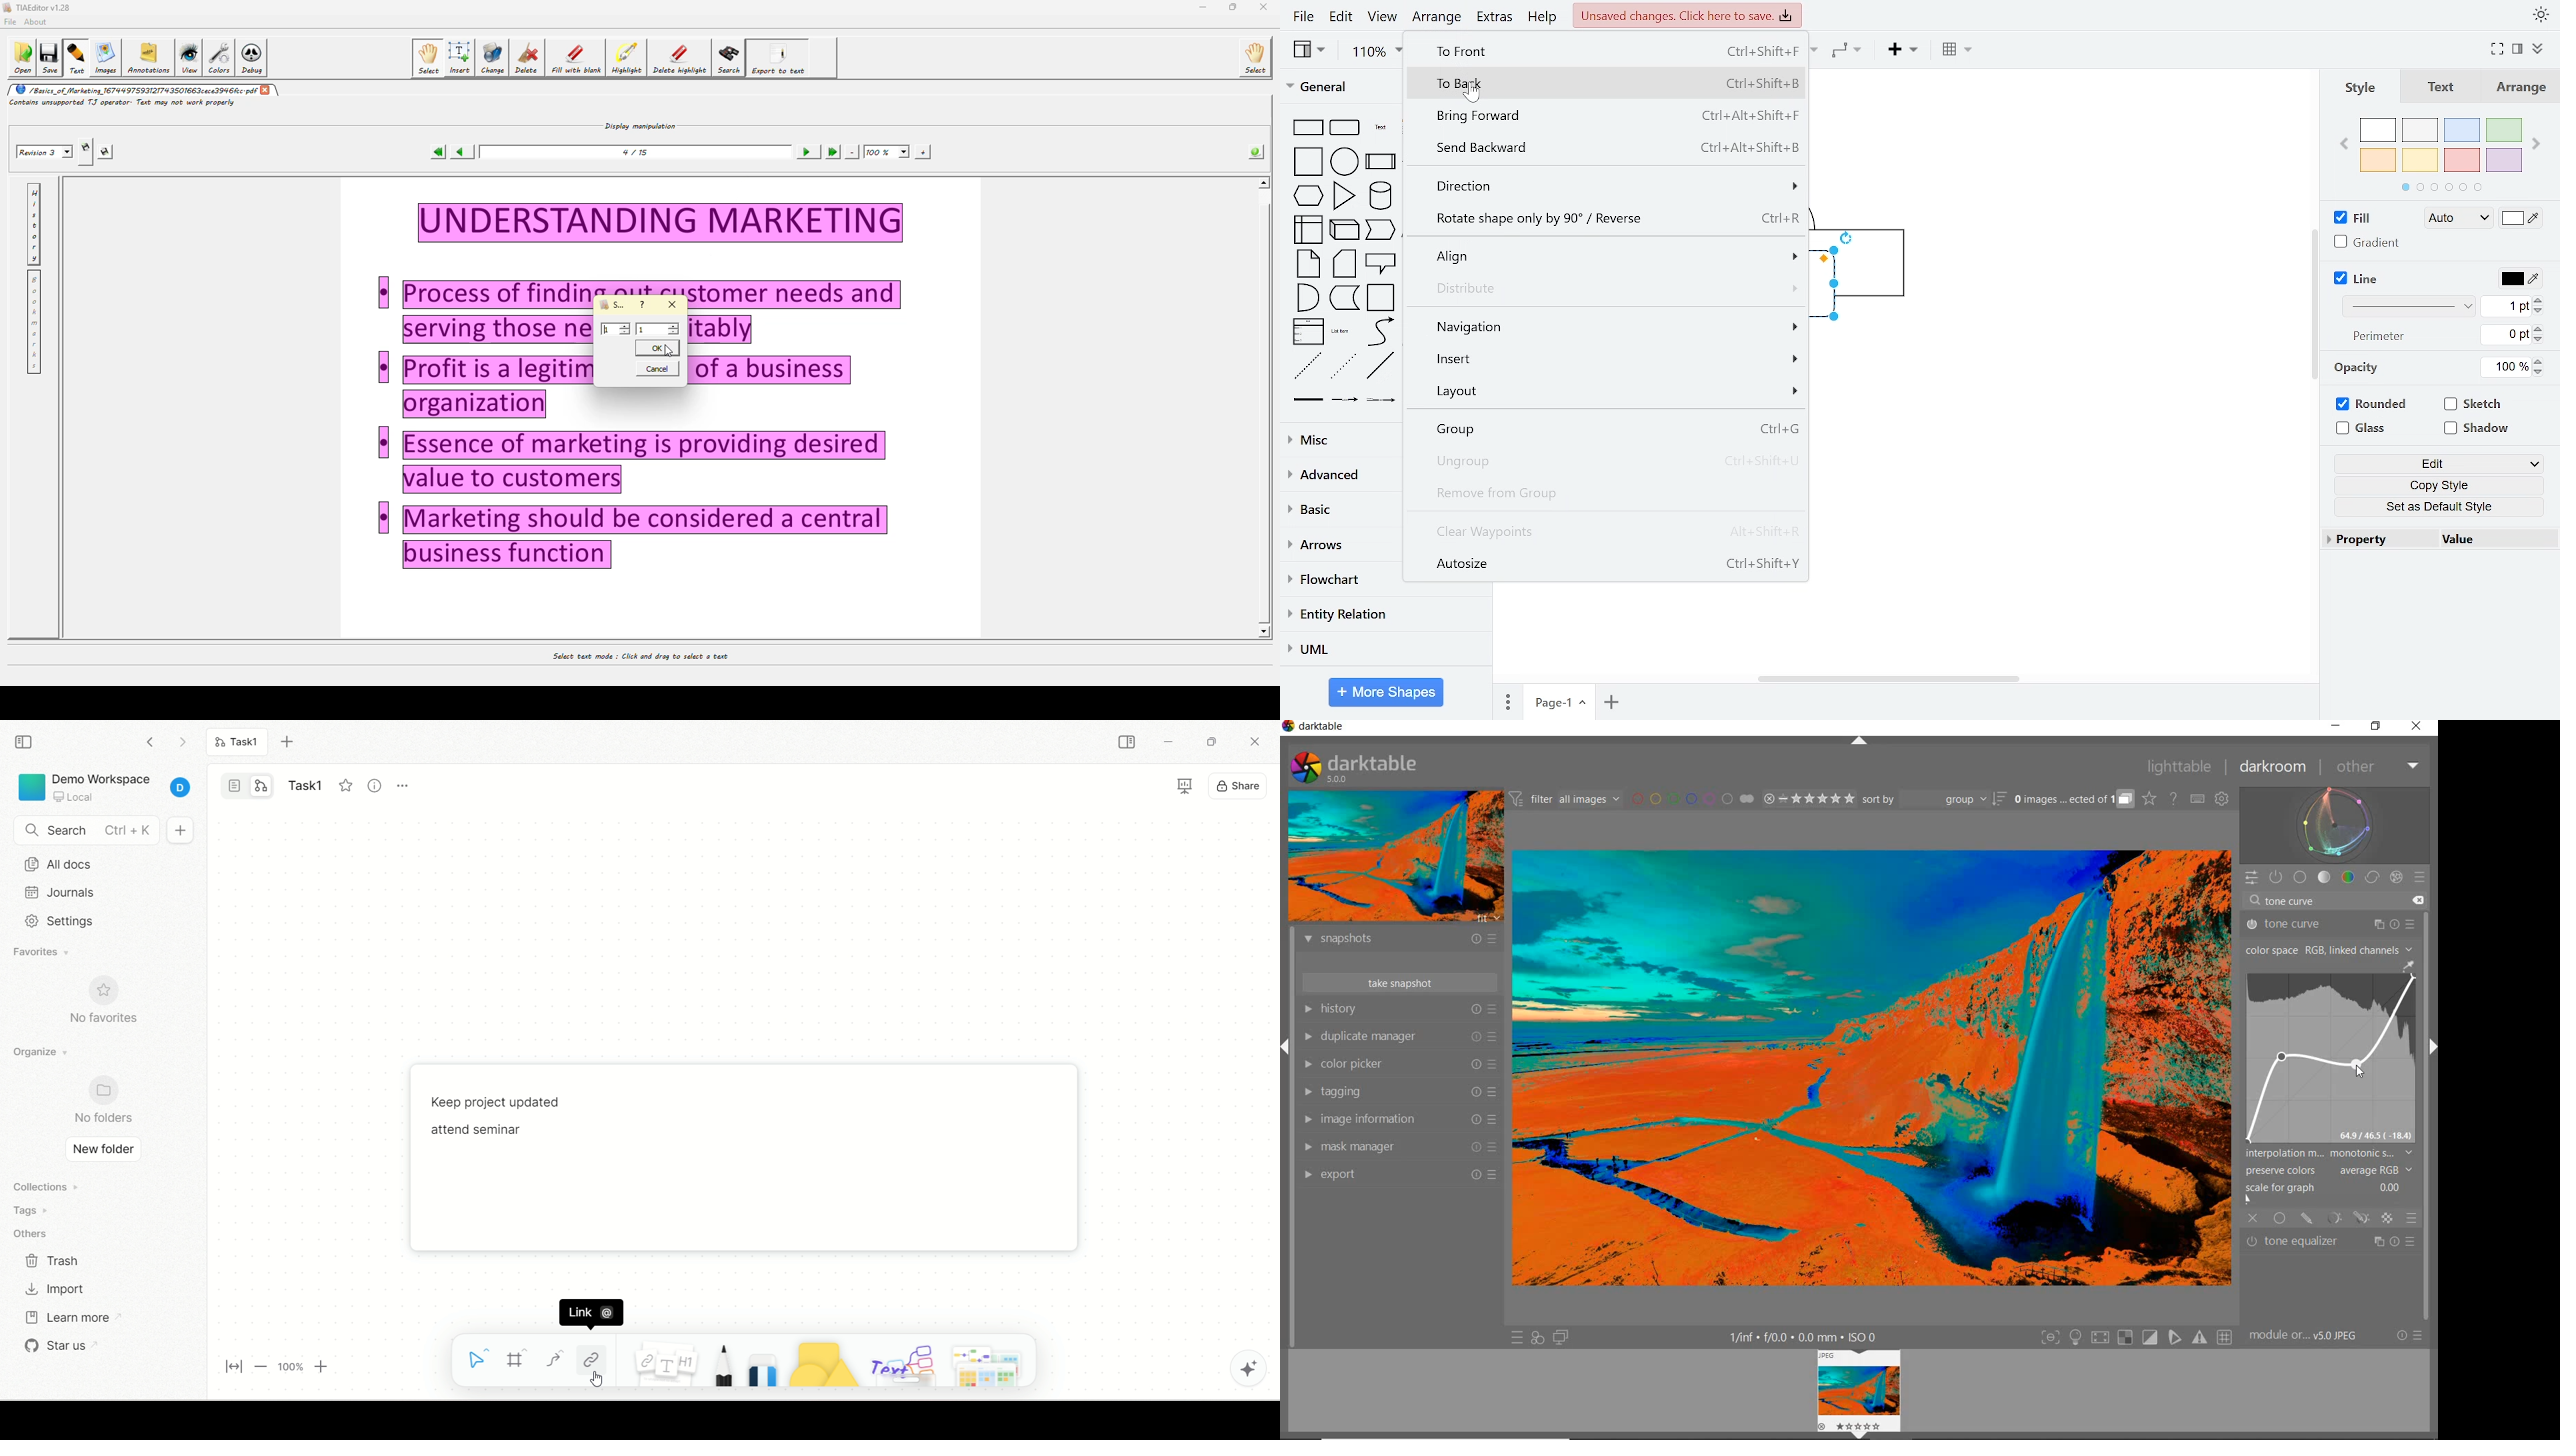 This screenshot has width=2576, height=1456. Describe the element at coordinates (2375, 337) in the screenshot. I see `perimeter` at that location.